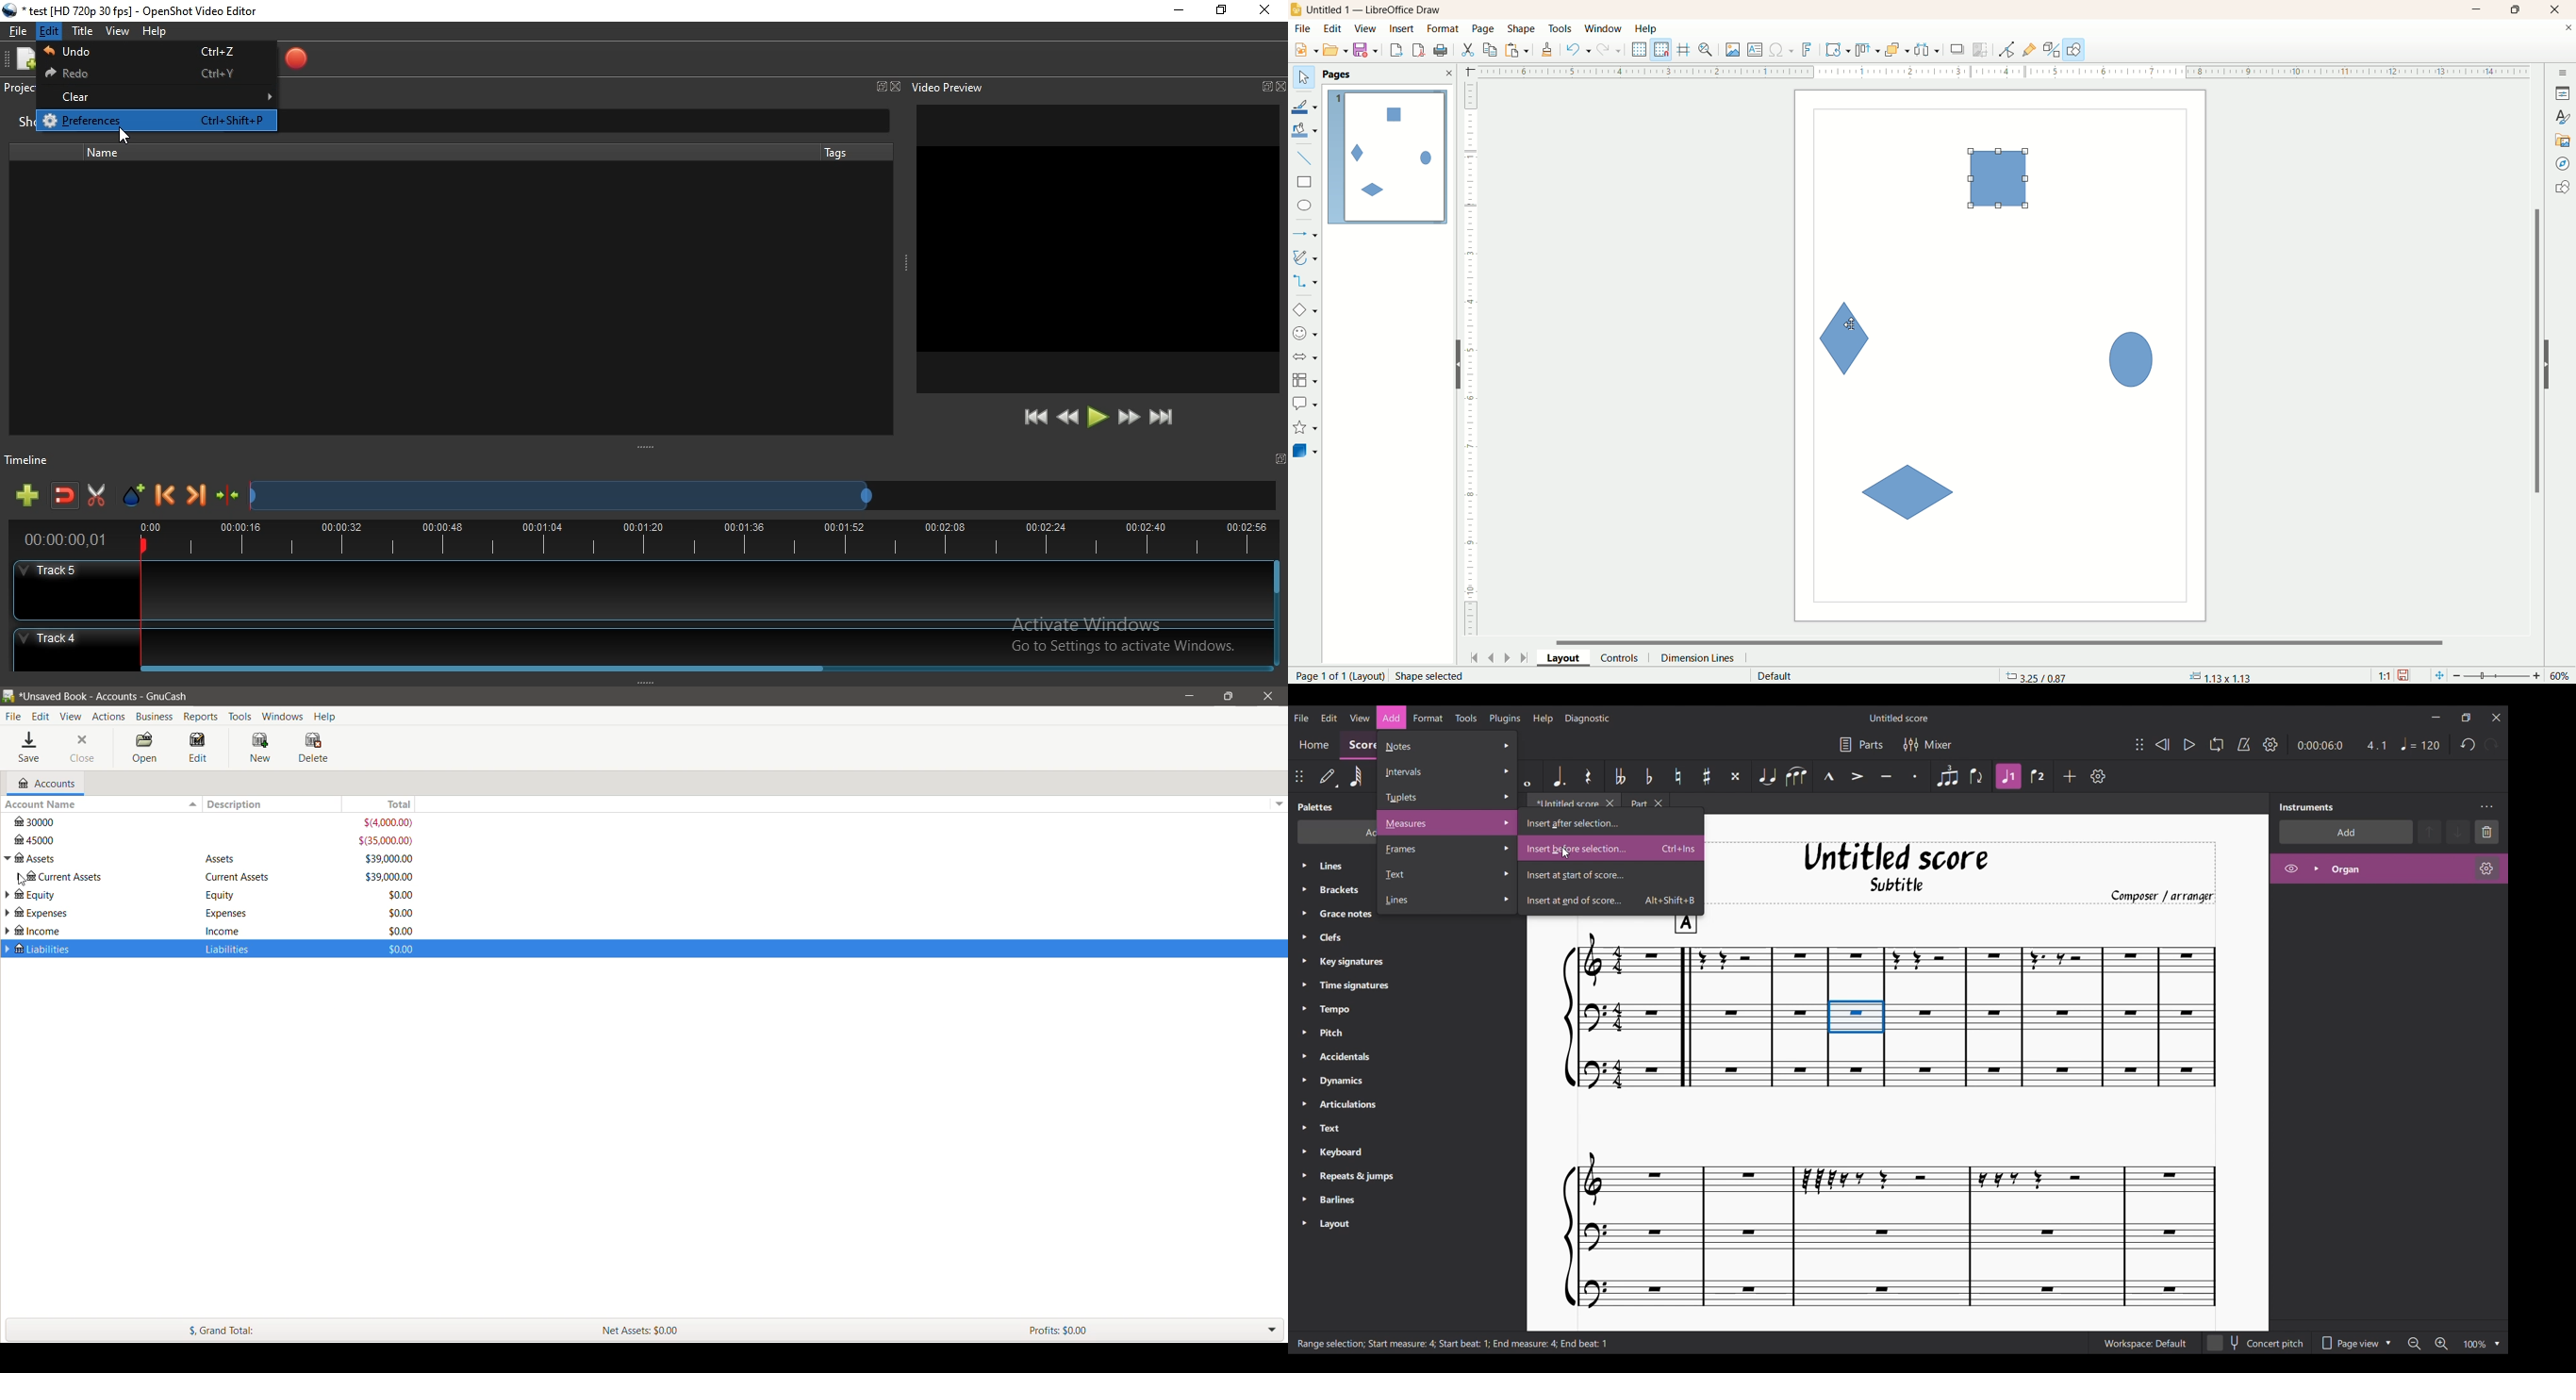 The height and width of the screenshot is (1400, 2576). I want to click on Play, so click(2189, 745).